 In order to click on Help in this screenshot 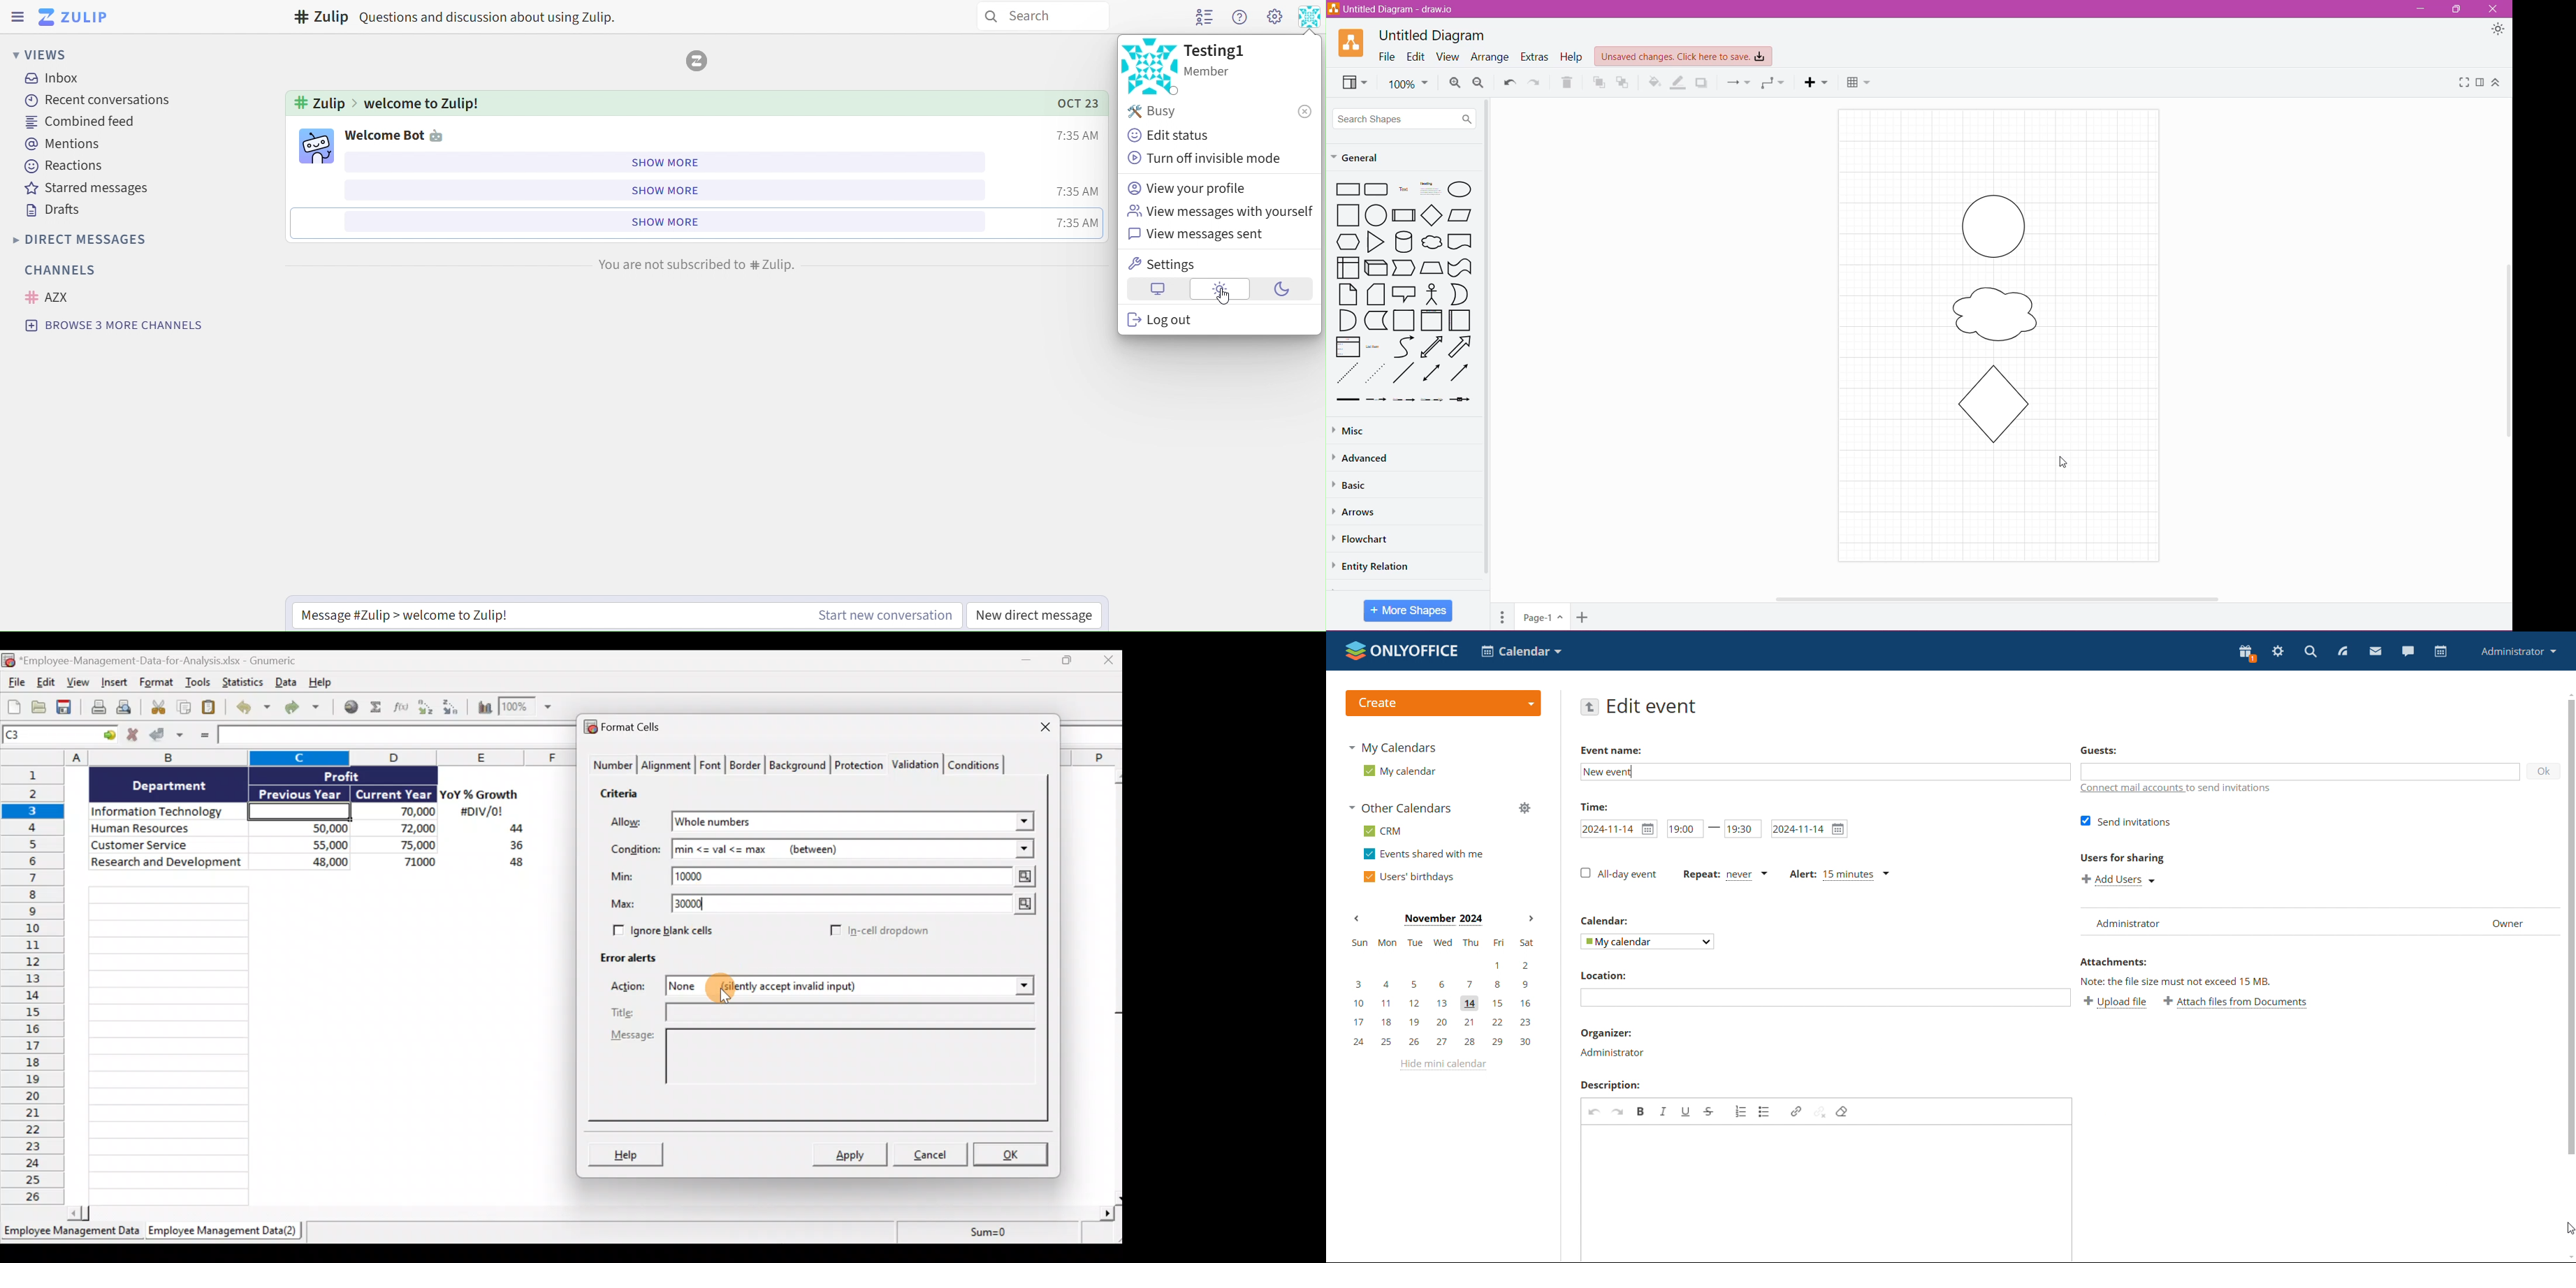, I will do `click(628, 1153)`.